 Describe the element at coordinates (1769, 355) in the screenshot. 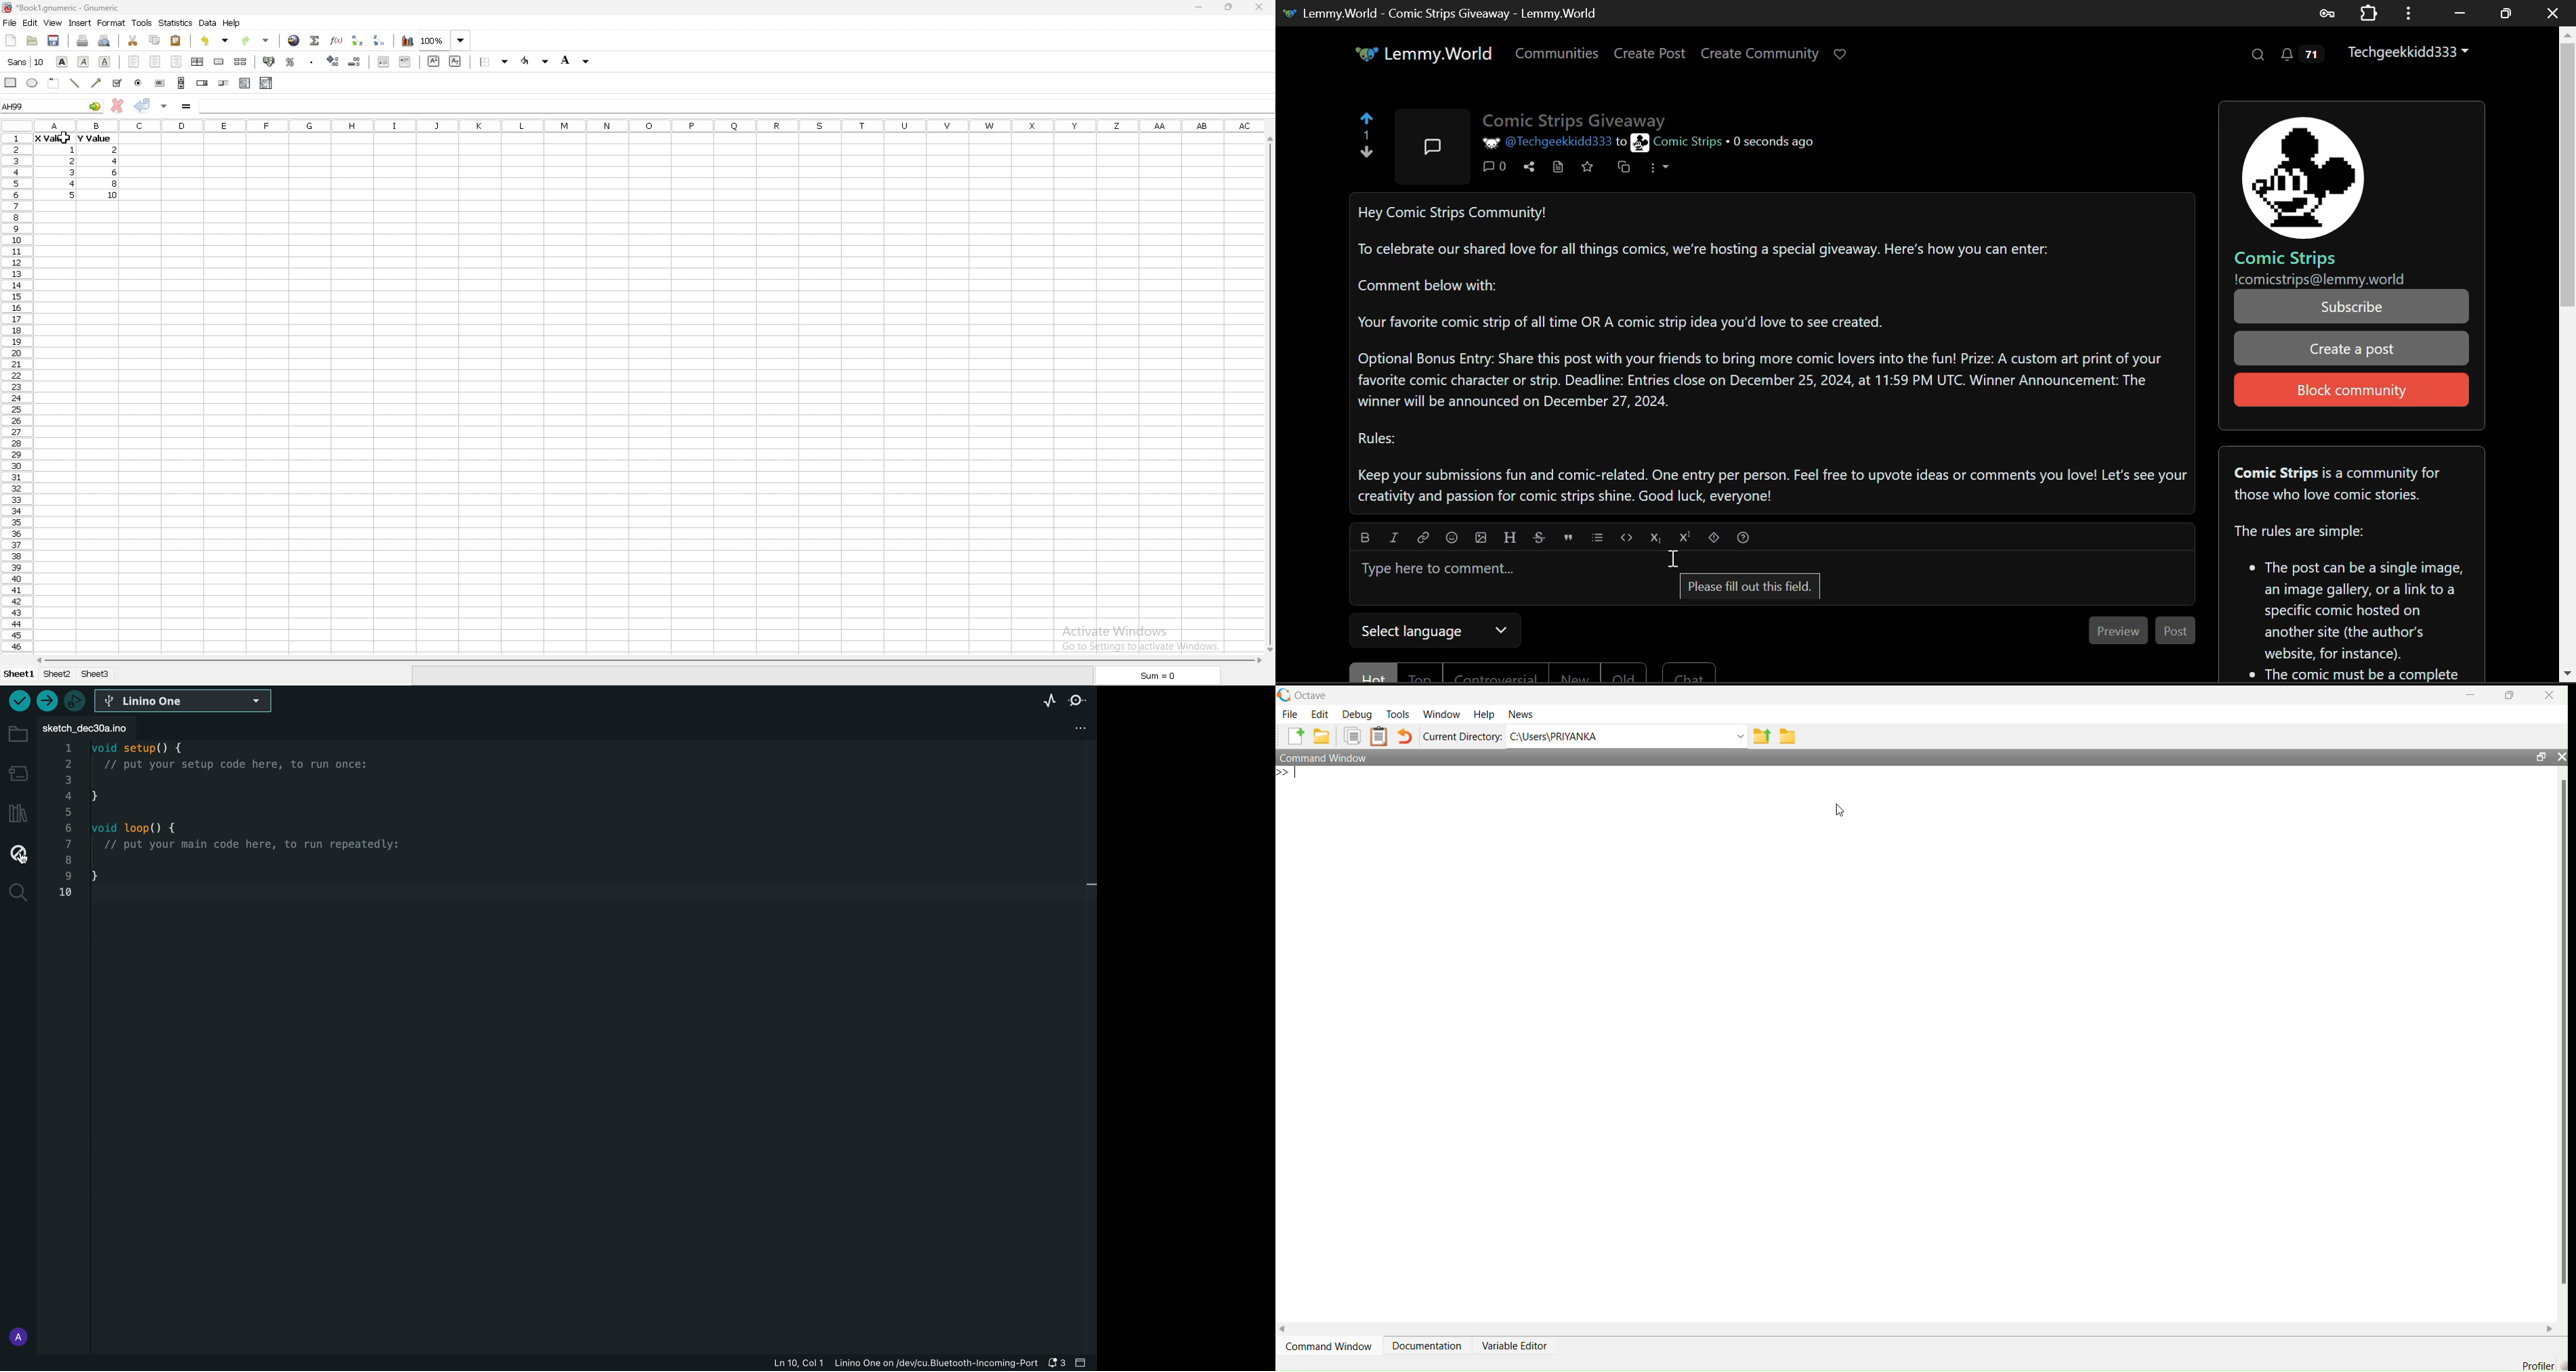

I see `Hey Comic Strips Community! To celebrate our shared love for all things comics, we're hosting a special giveaway. Here's how you can enter: Comment below with: Your favorite comic strip of all time OR A comic strip idea you'd love to see created. Optional Bonus Entry: Share this post with your friends to bring more comic lovers into the fun! Prize: A custom art print of your favorite comic character or strip. Deadline: Entries close on December 25, 2024, at 11:59 PM UTC. Winner Announcement: The winner will be announced on December 27, 2024. Rules: Keep your submissions fun and comic-related. One entry per person. Feel free to upvote ideas or comments you love! Let's see your creativity and passion for comic strips shine. Good luck, everyone!` at that location.